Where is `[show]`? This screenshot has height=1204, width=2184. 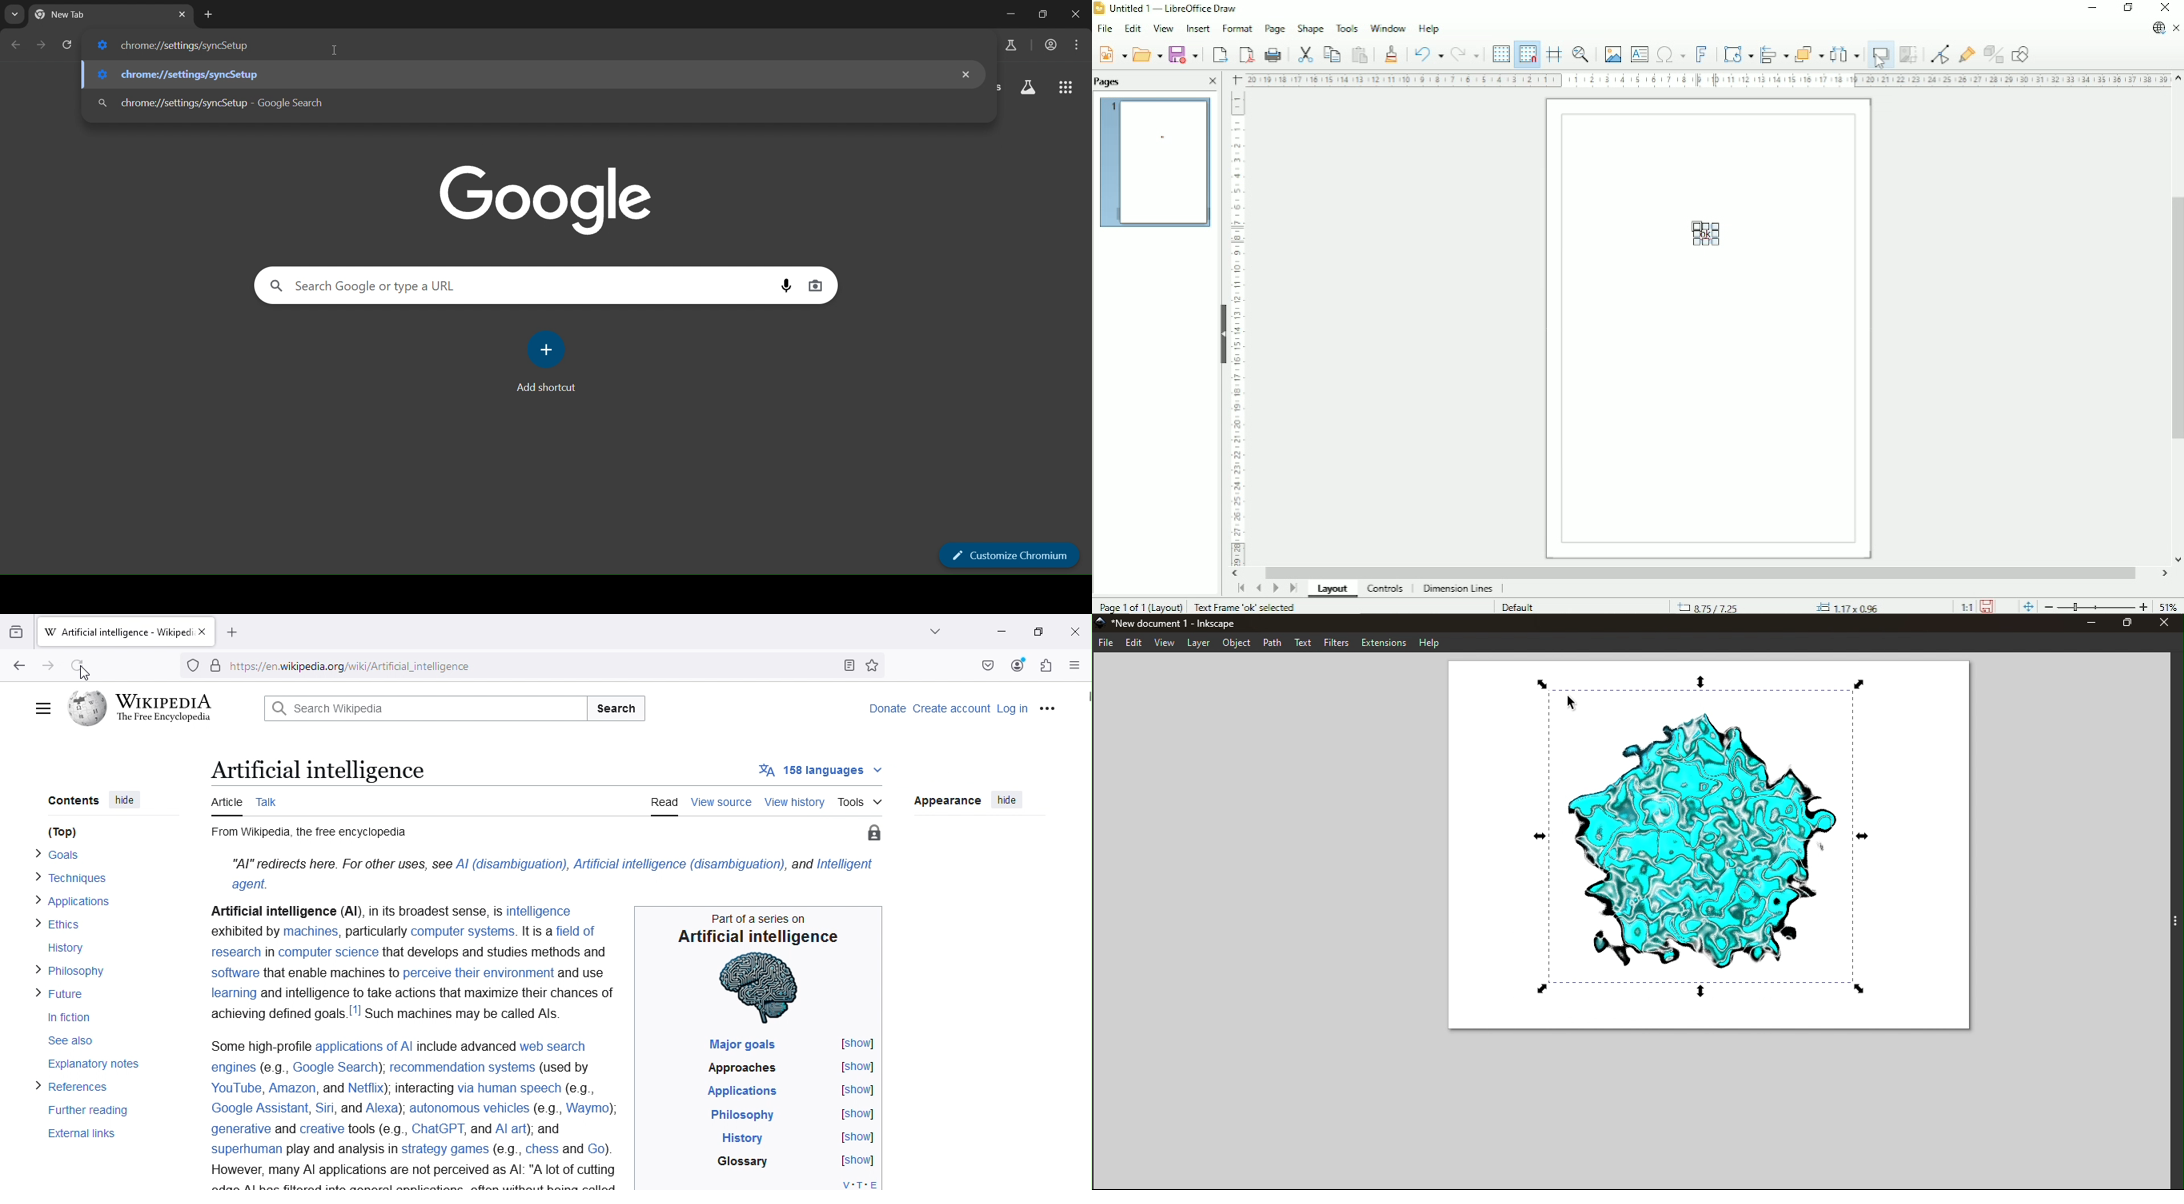
[show] is located at coordinates (857, 1090).